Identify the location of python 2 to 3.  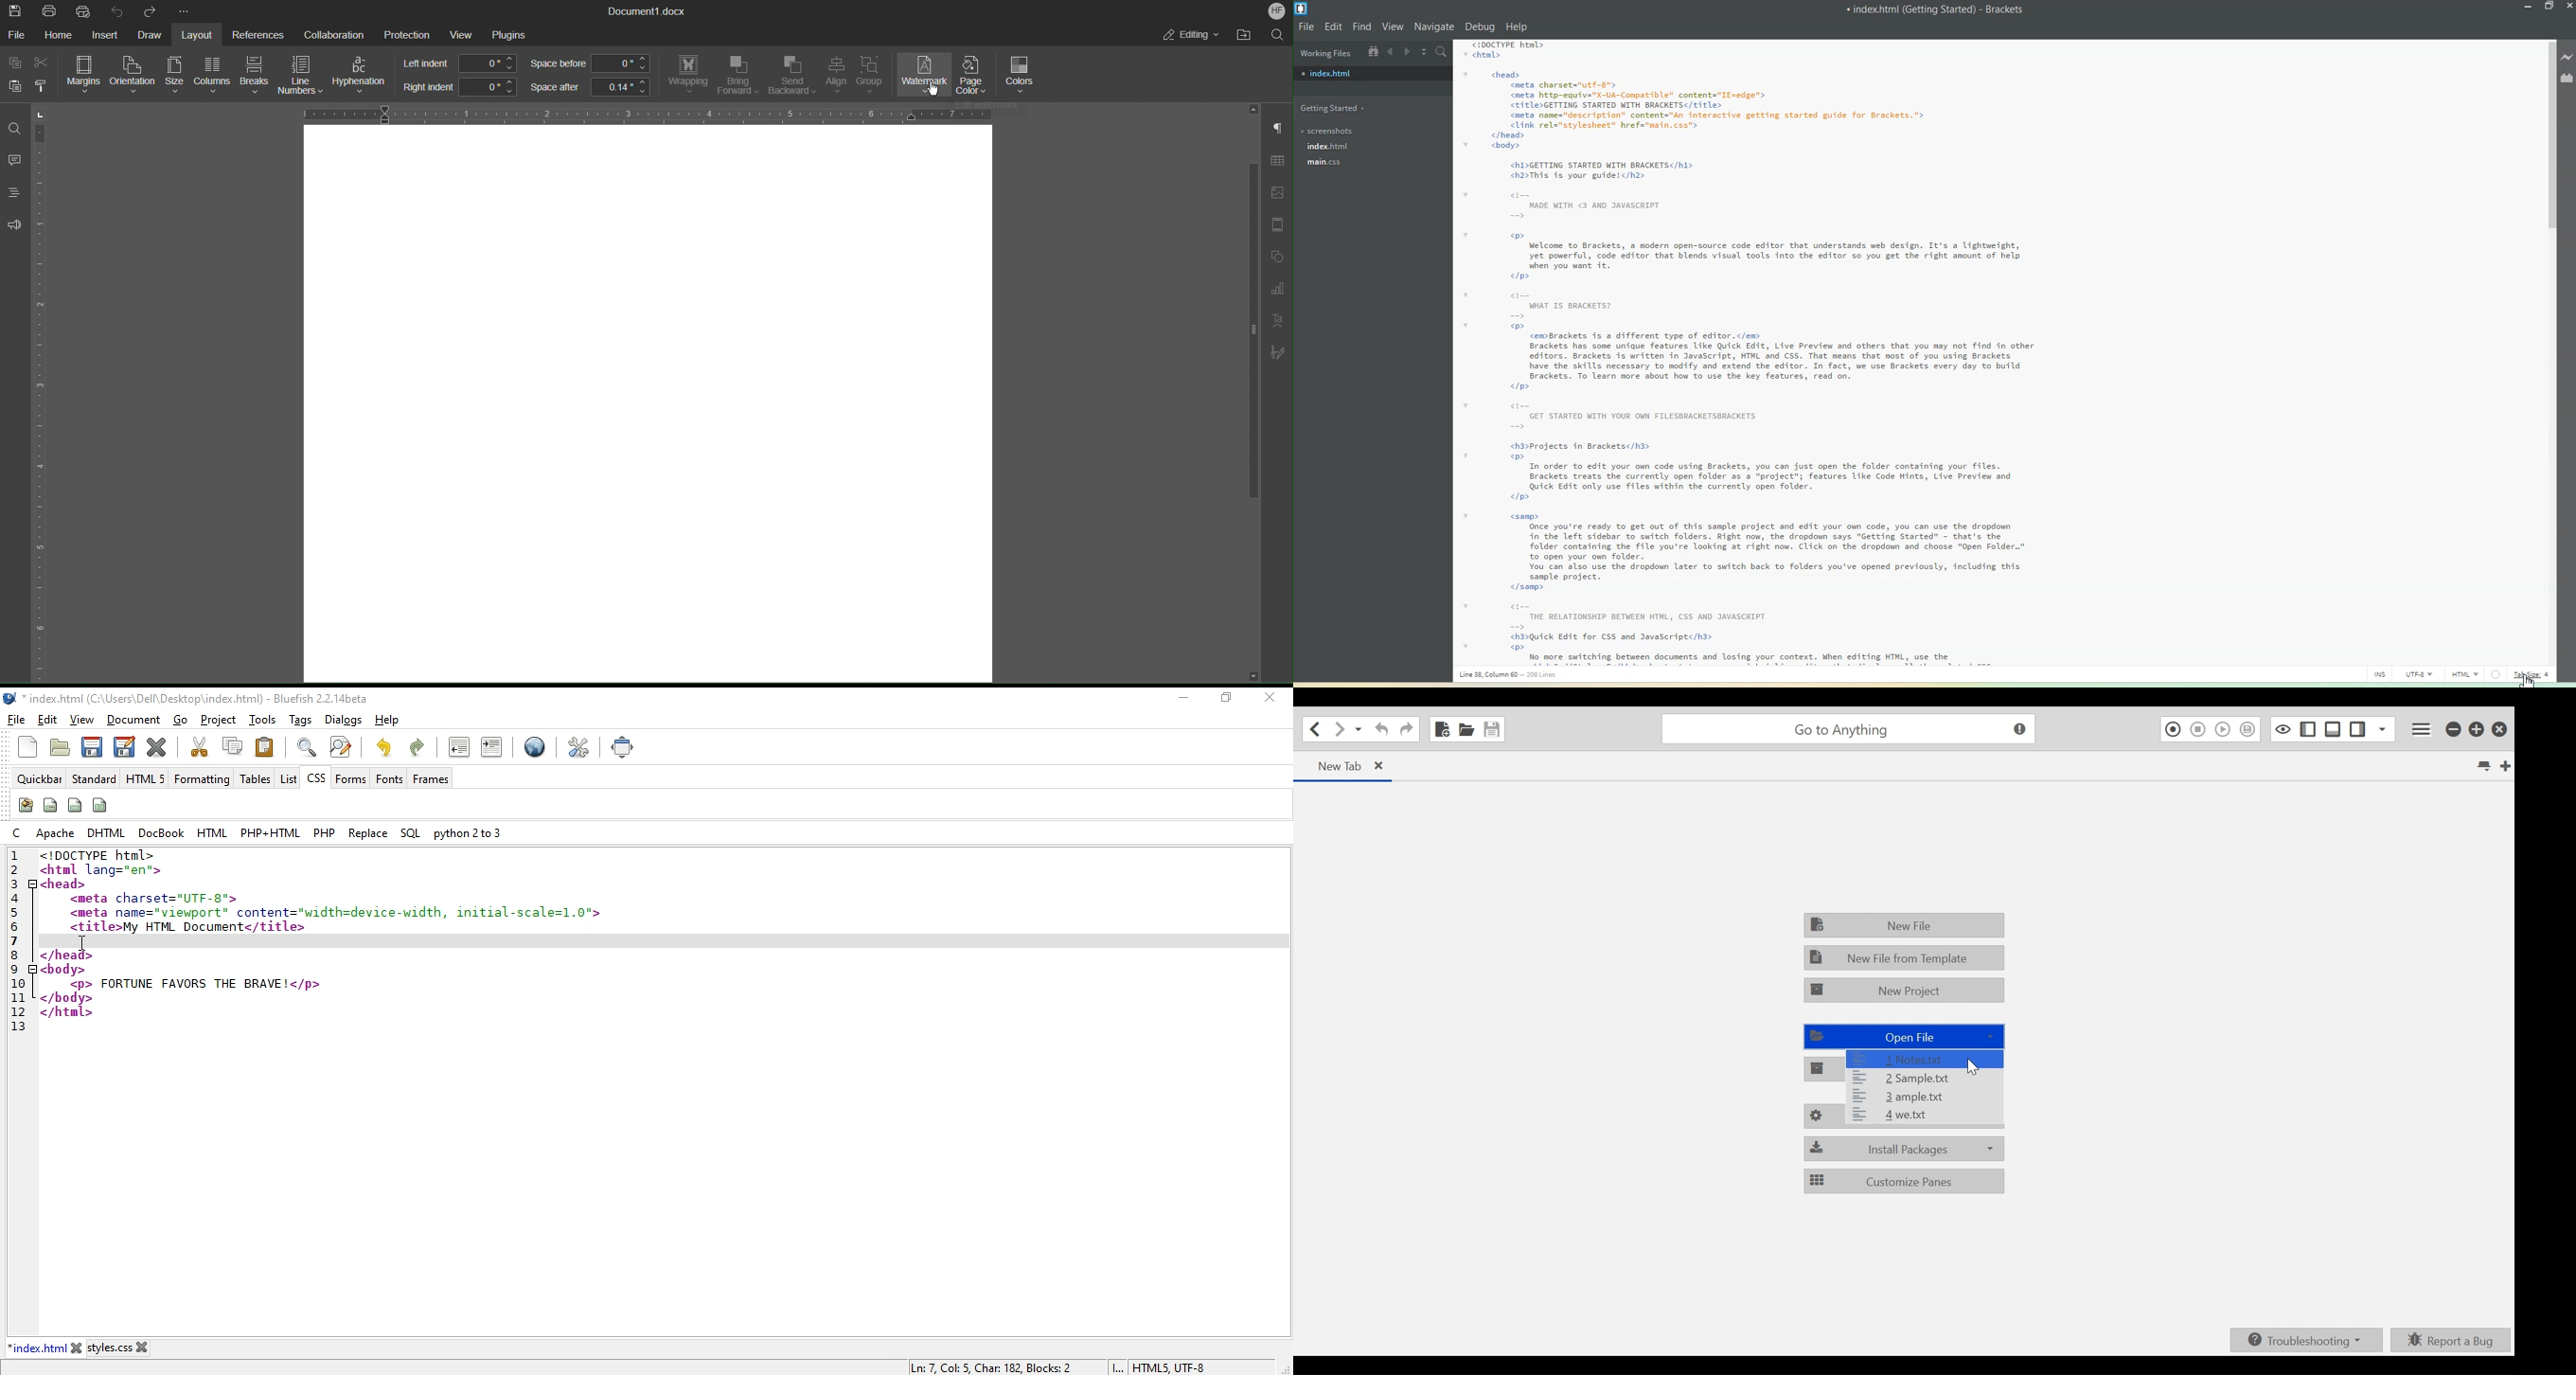
(466, 832).